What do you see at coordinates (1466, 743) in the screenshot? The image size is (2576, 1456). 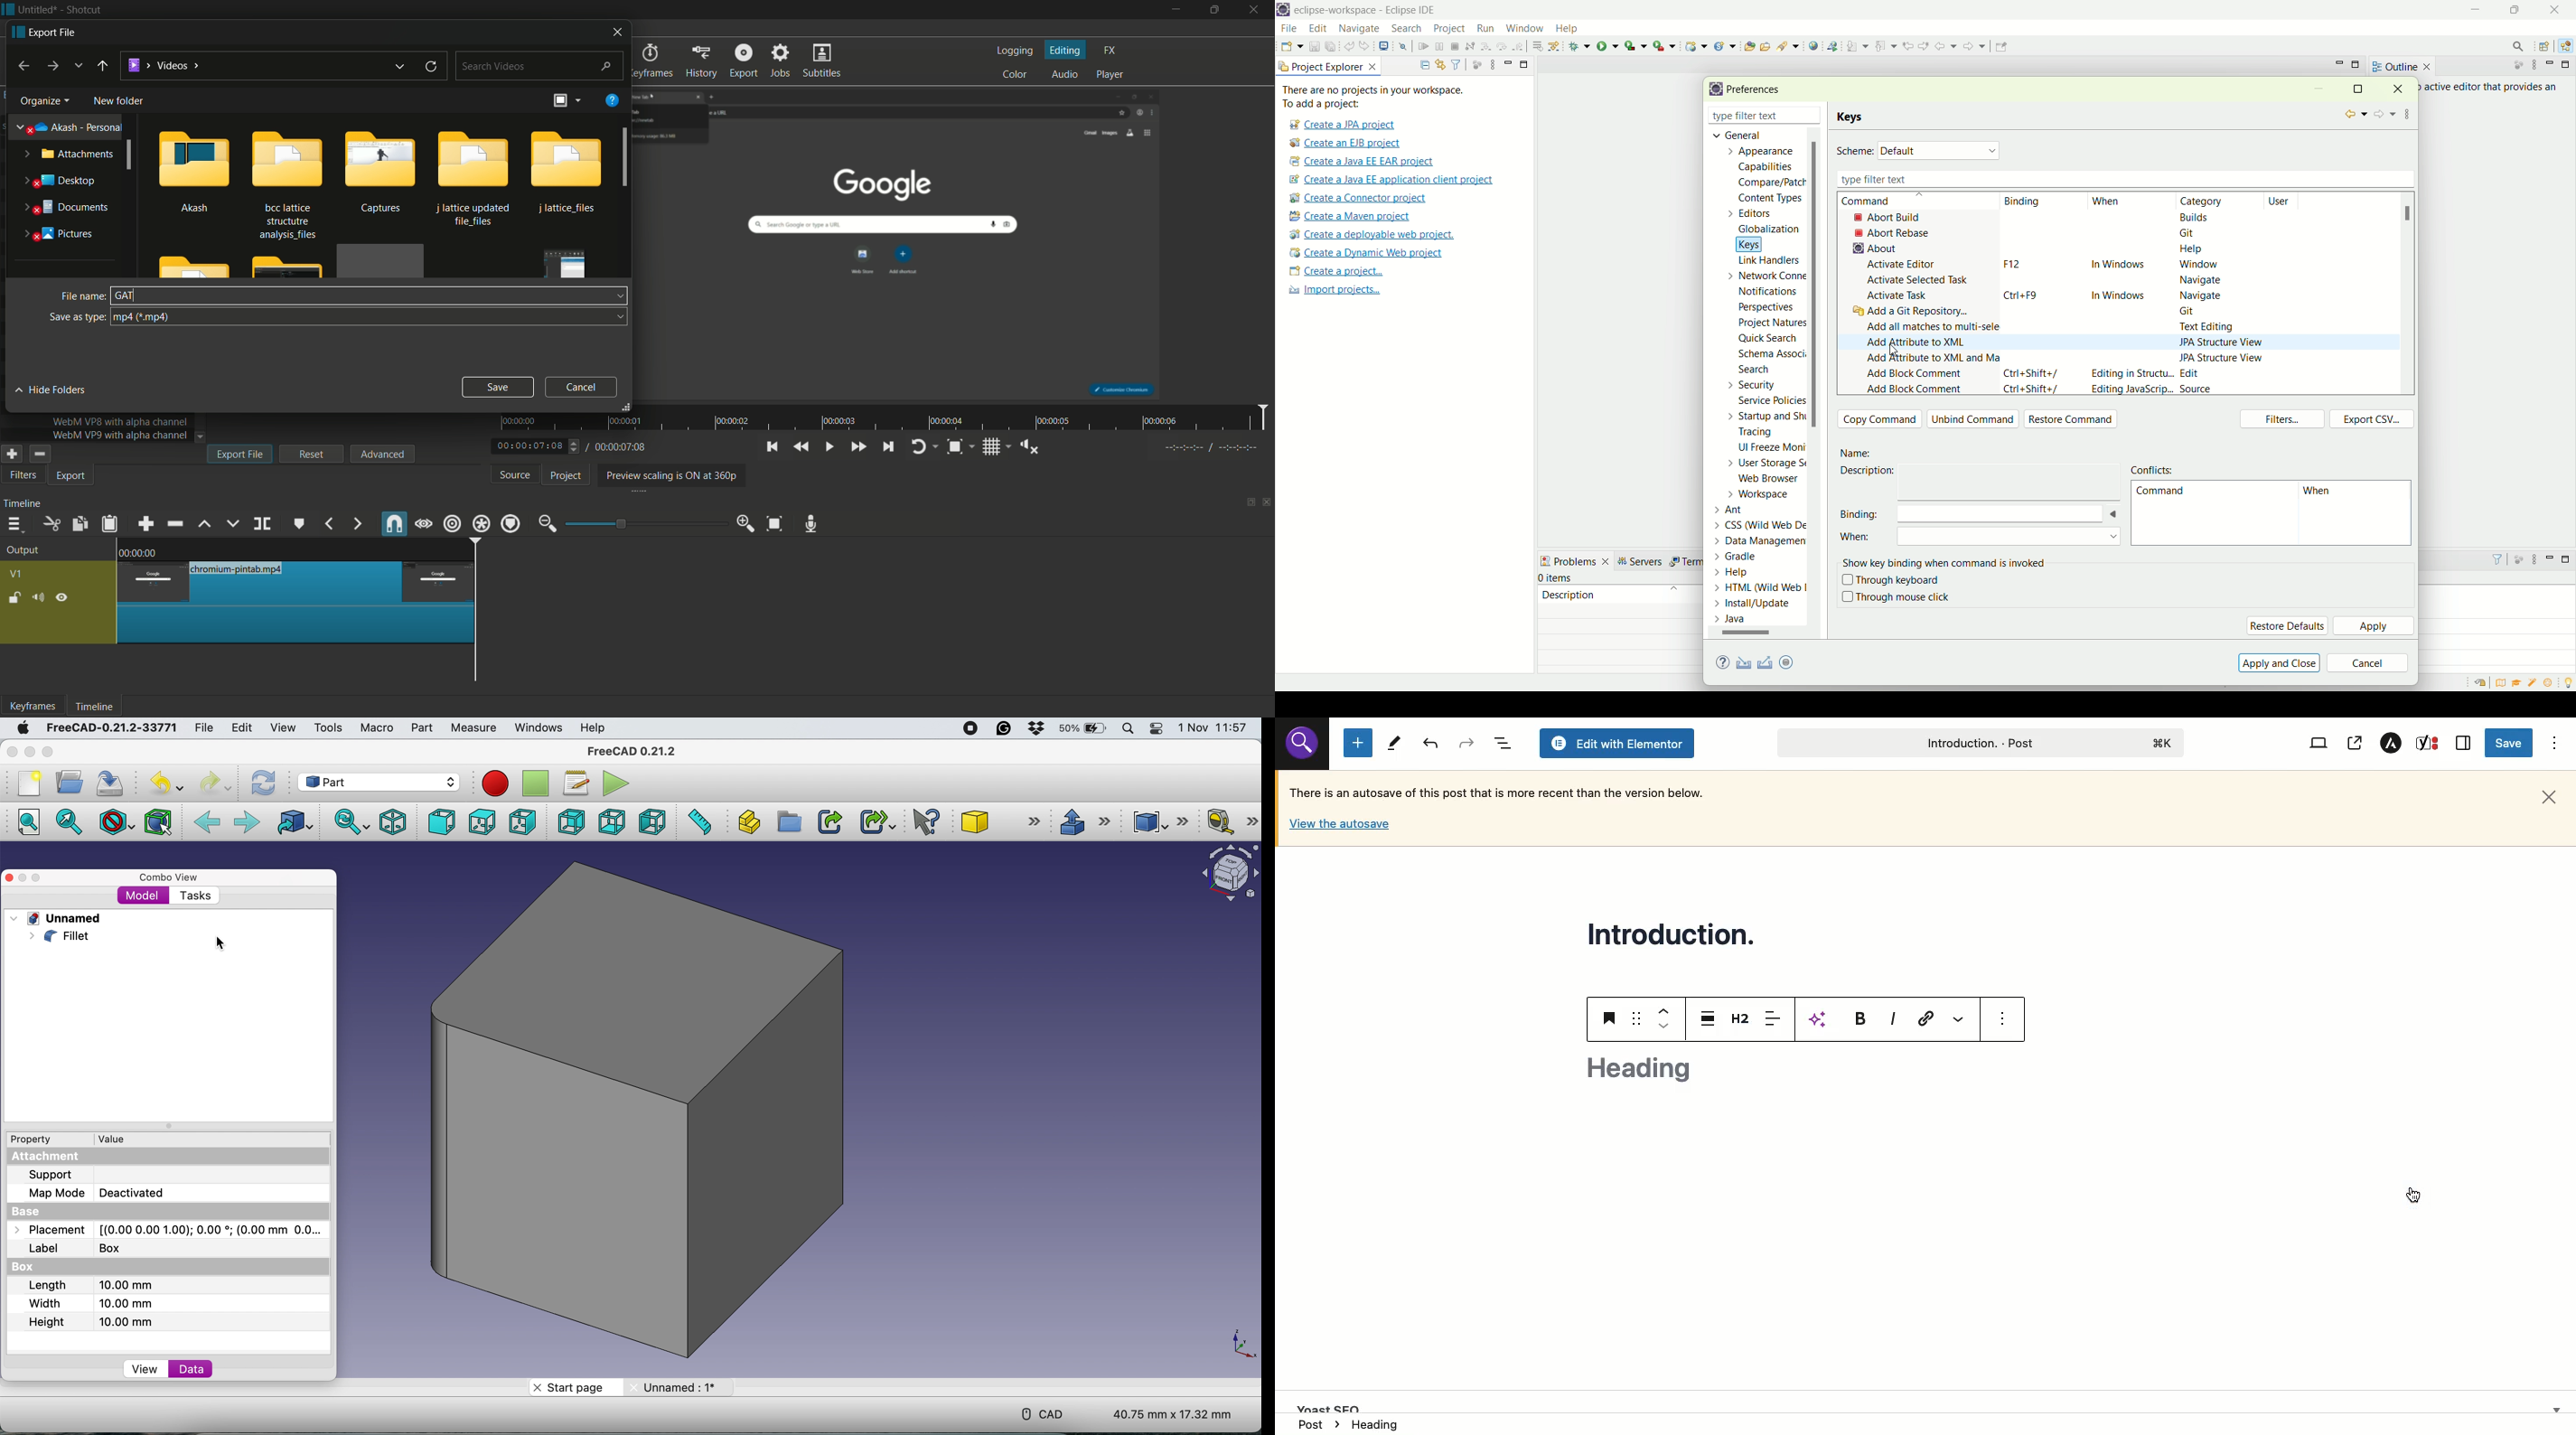 I see `Undo` at bounding box center [1466, 743].